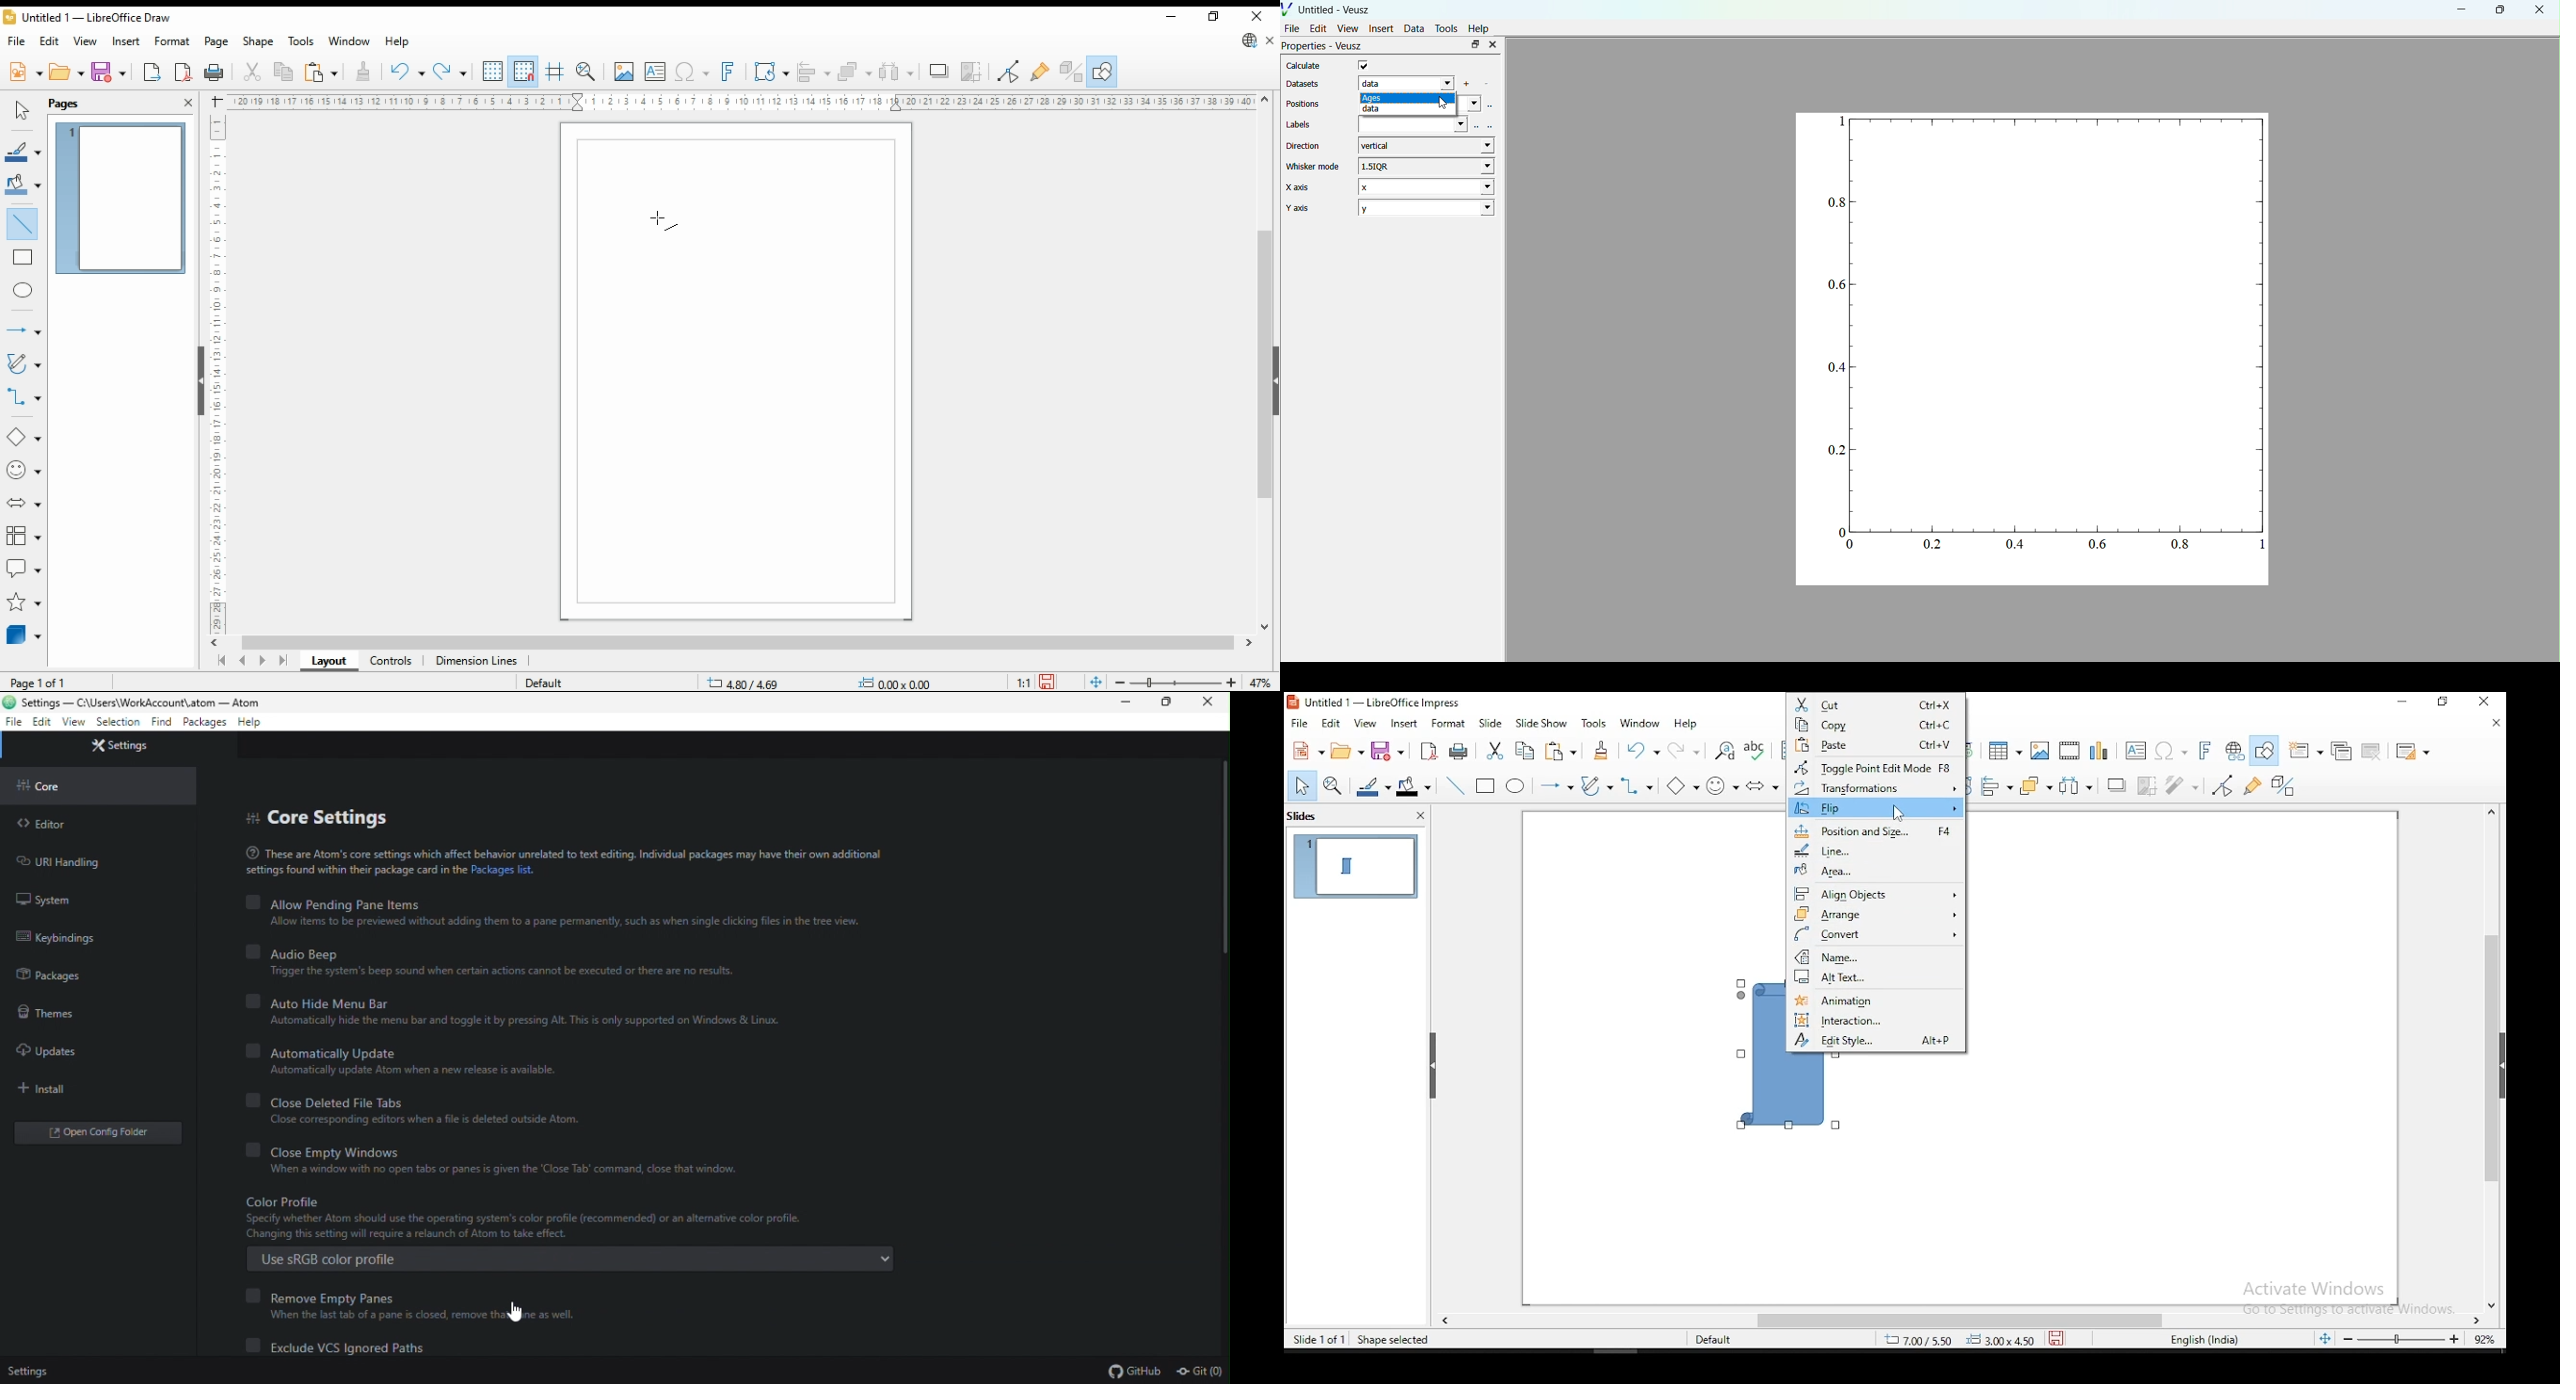  What do you see at coordinates (32, 1372) in the screenshot?
I see `settings` at bounding box center [32, 1372].